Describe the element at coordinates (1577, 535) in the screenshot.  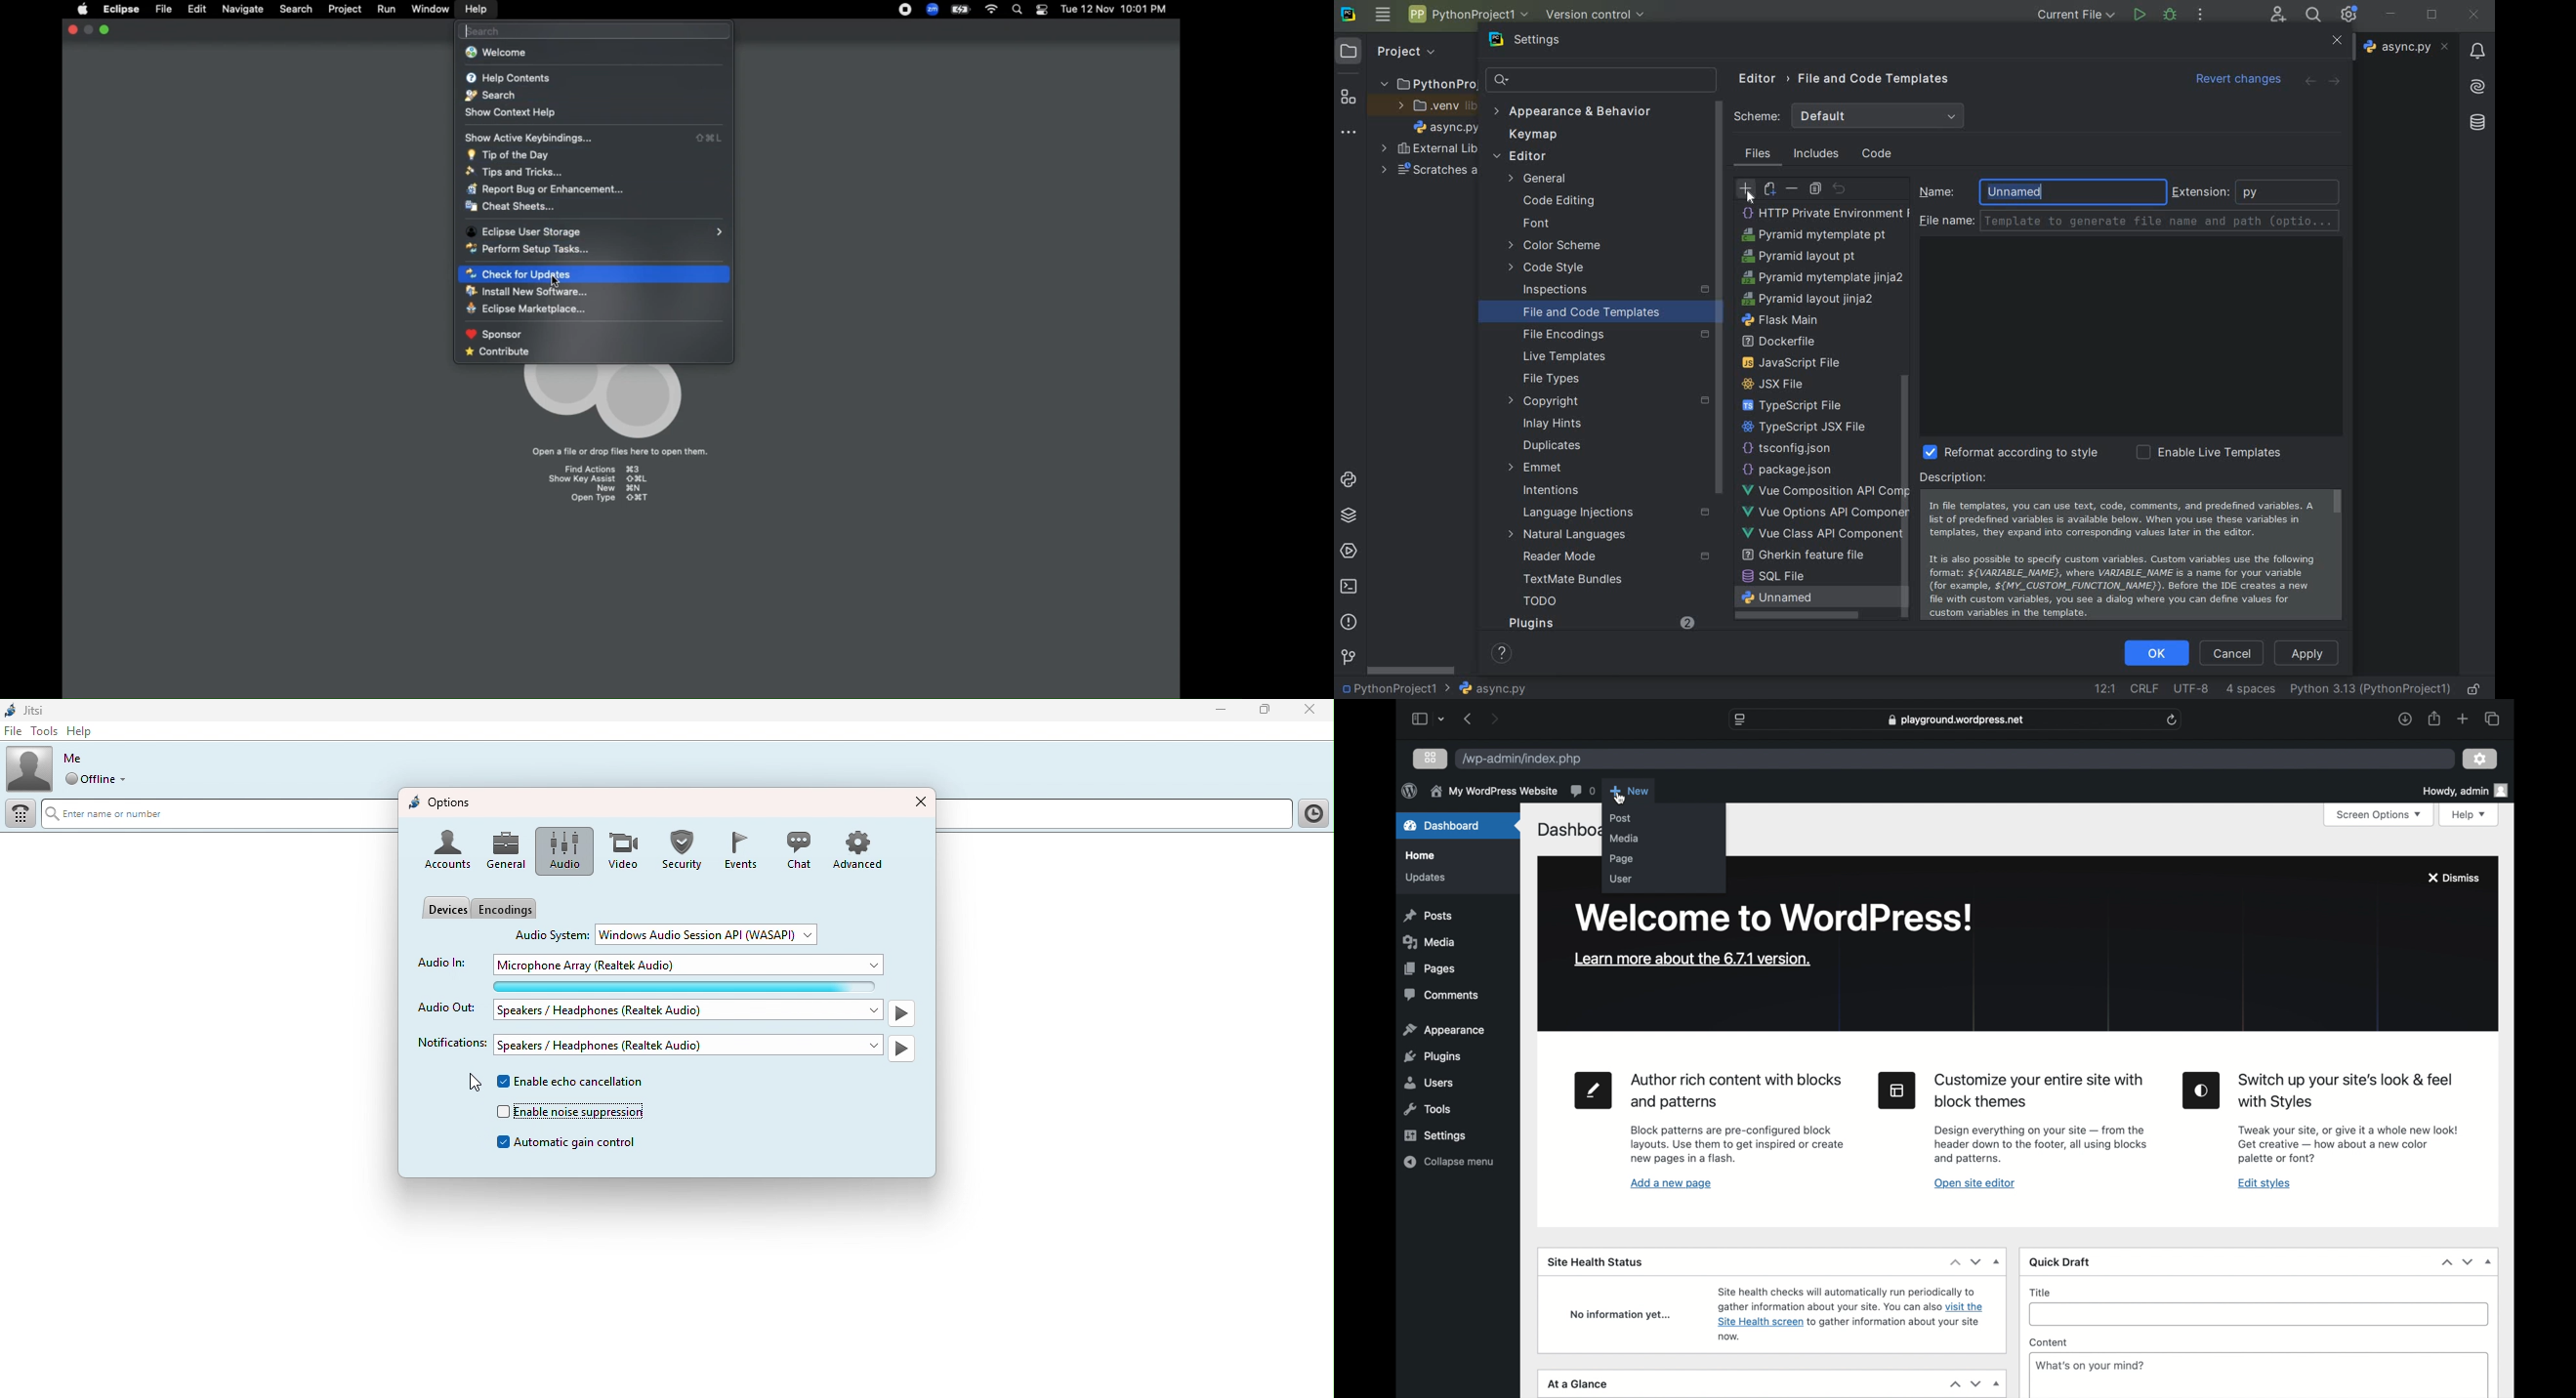
I see `natural languages` at that location.